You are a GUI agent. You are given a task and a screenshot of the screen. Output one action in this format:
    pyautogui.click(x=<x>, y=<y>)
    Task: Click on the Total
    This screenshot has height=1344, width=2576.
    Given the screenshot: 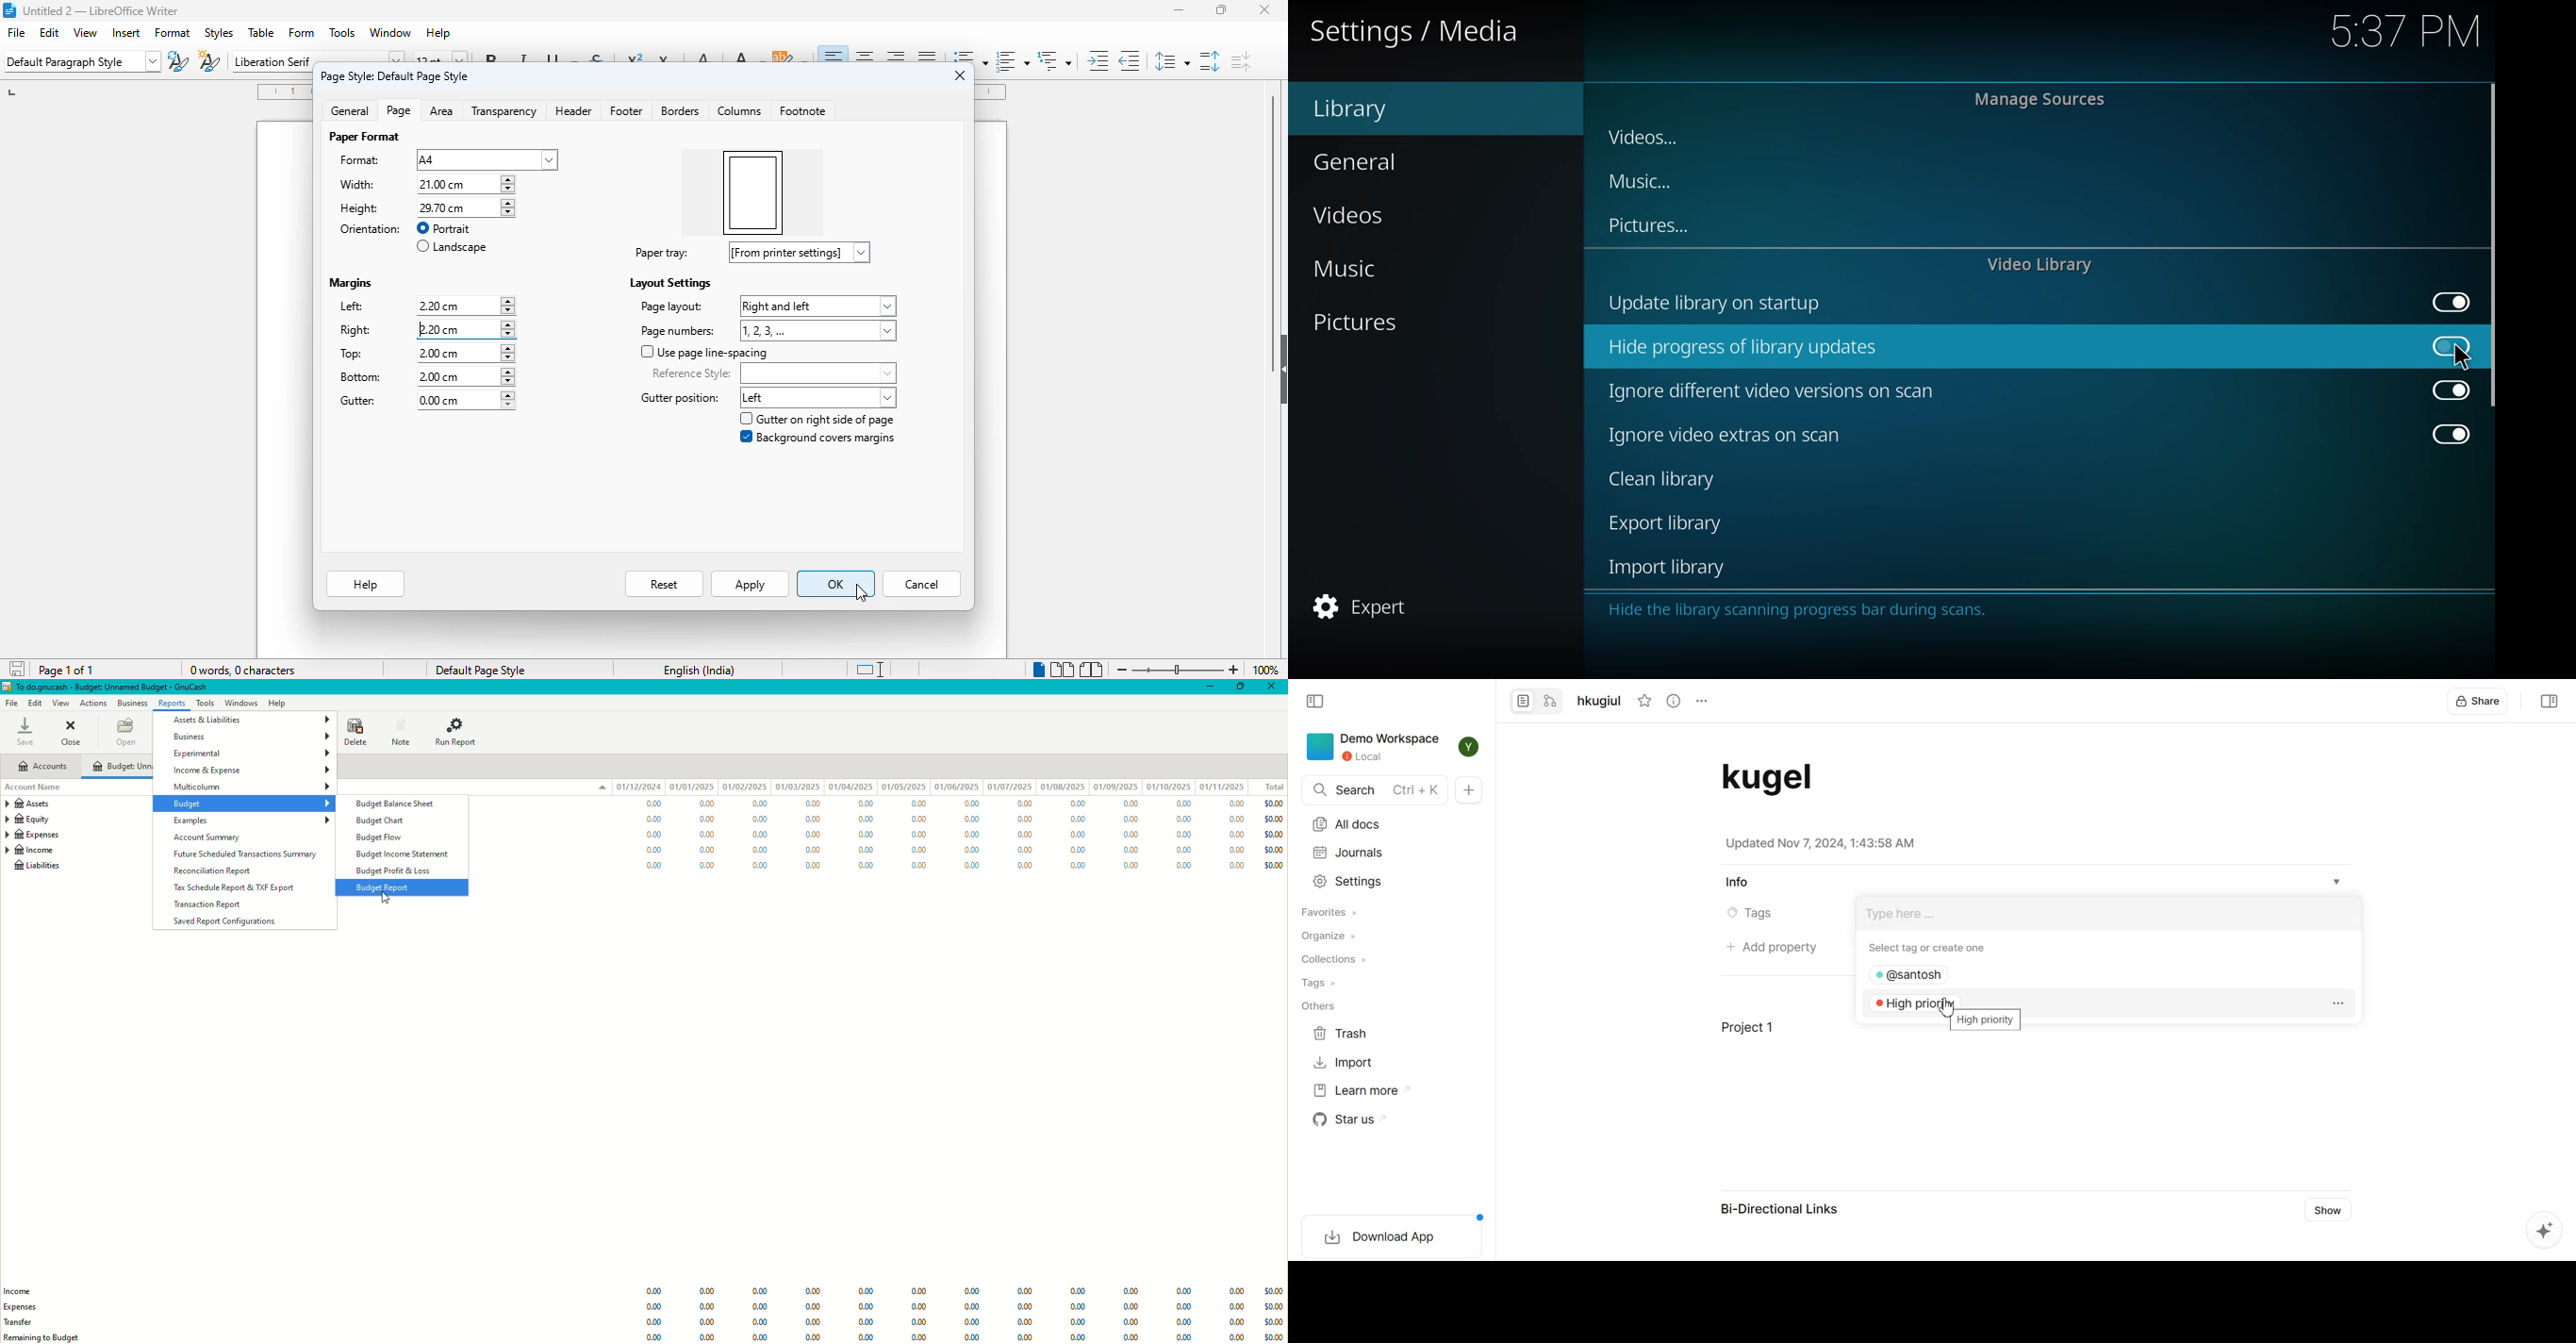 What is the action you would take?
    pyautogui.click(x=1268, y=787)
    